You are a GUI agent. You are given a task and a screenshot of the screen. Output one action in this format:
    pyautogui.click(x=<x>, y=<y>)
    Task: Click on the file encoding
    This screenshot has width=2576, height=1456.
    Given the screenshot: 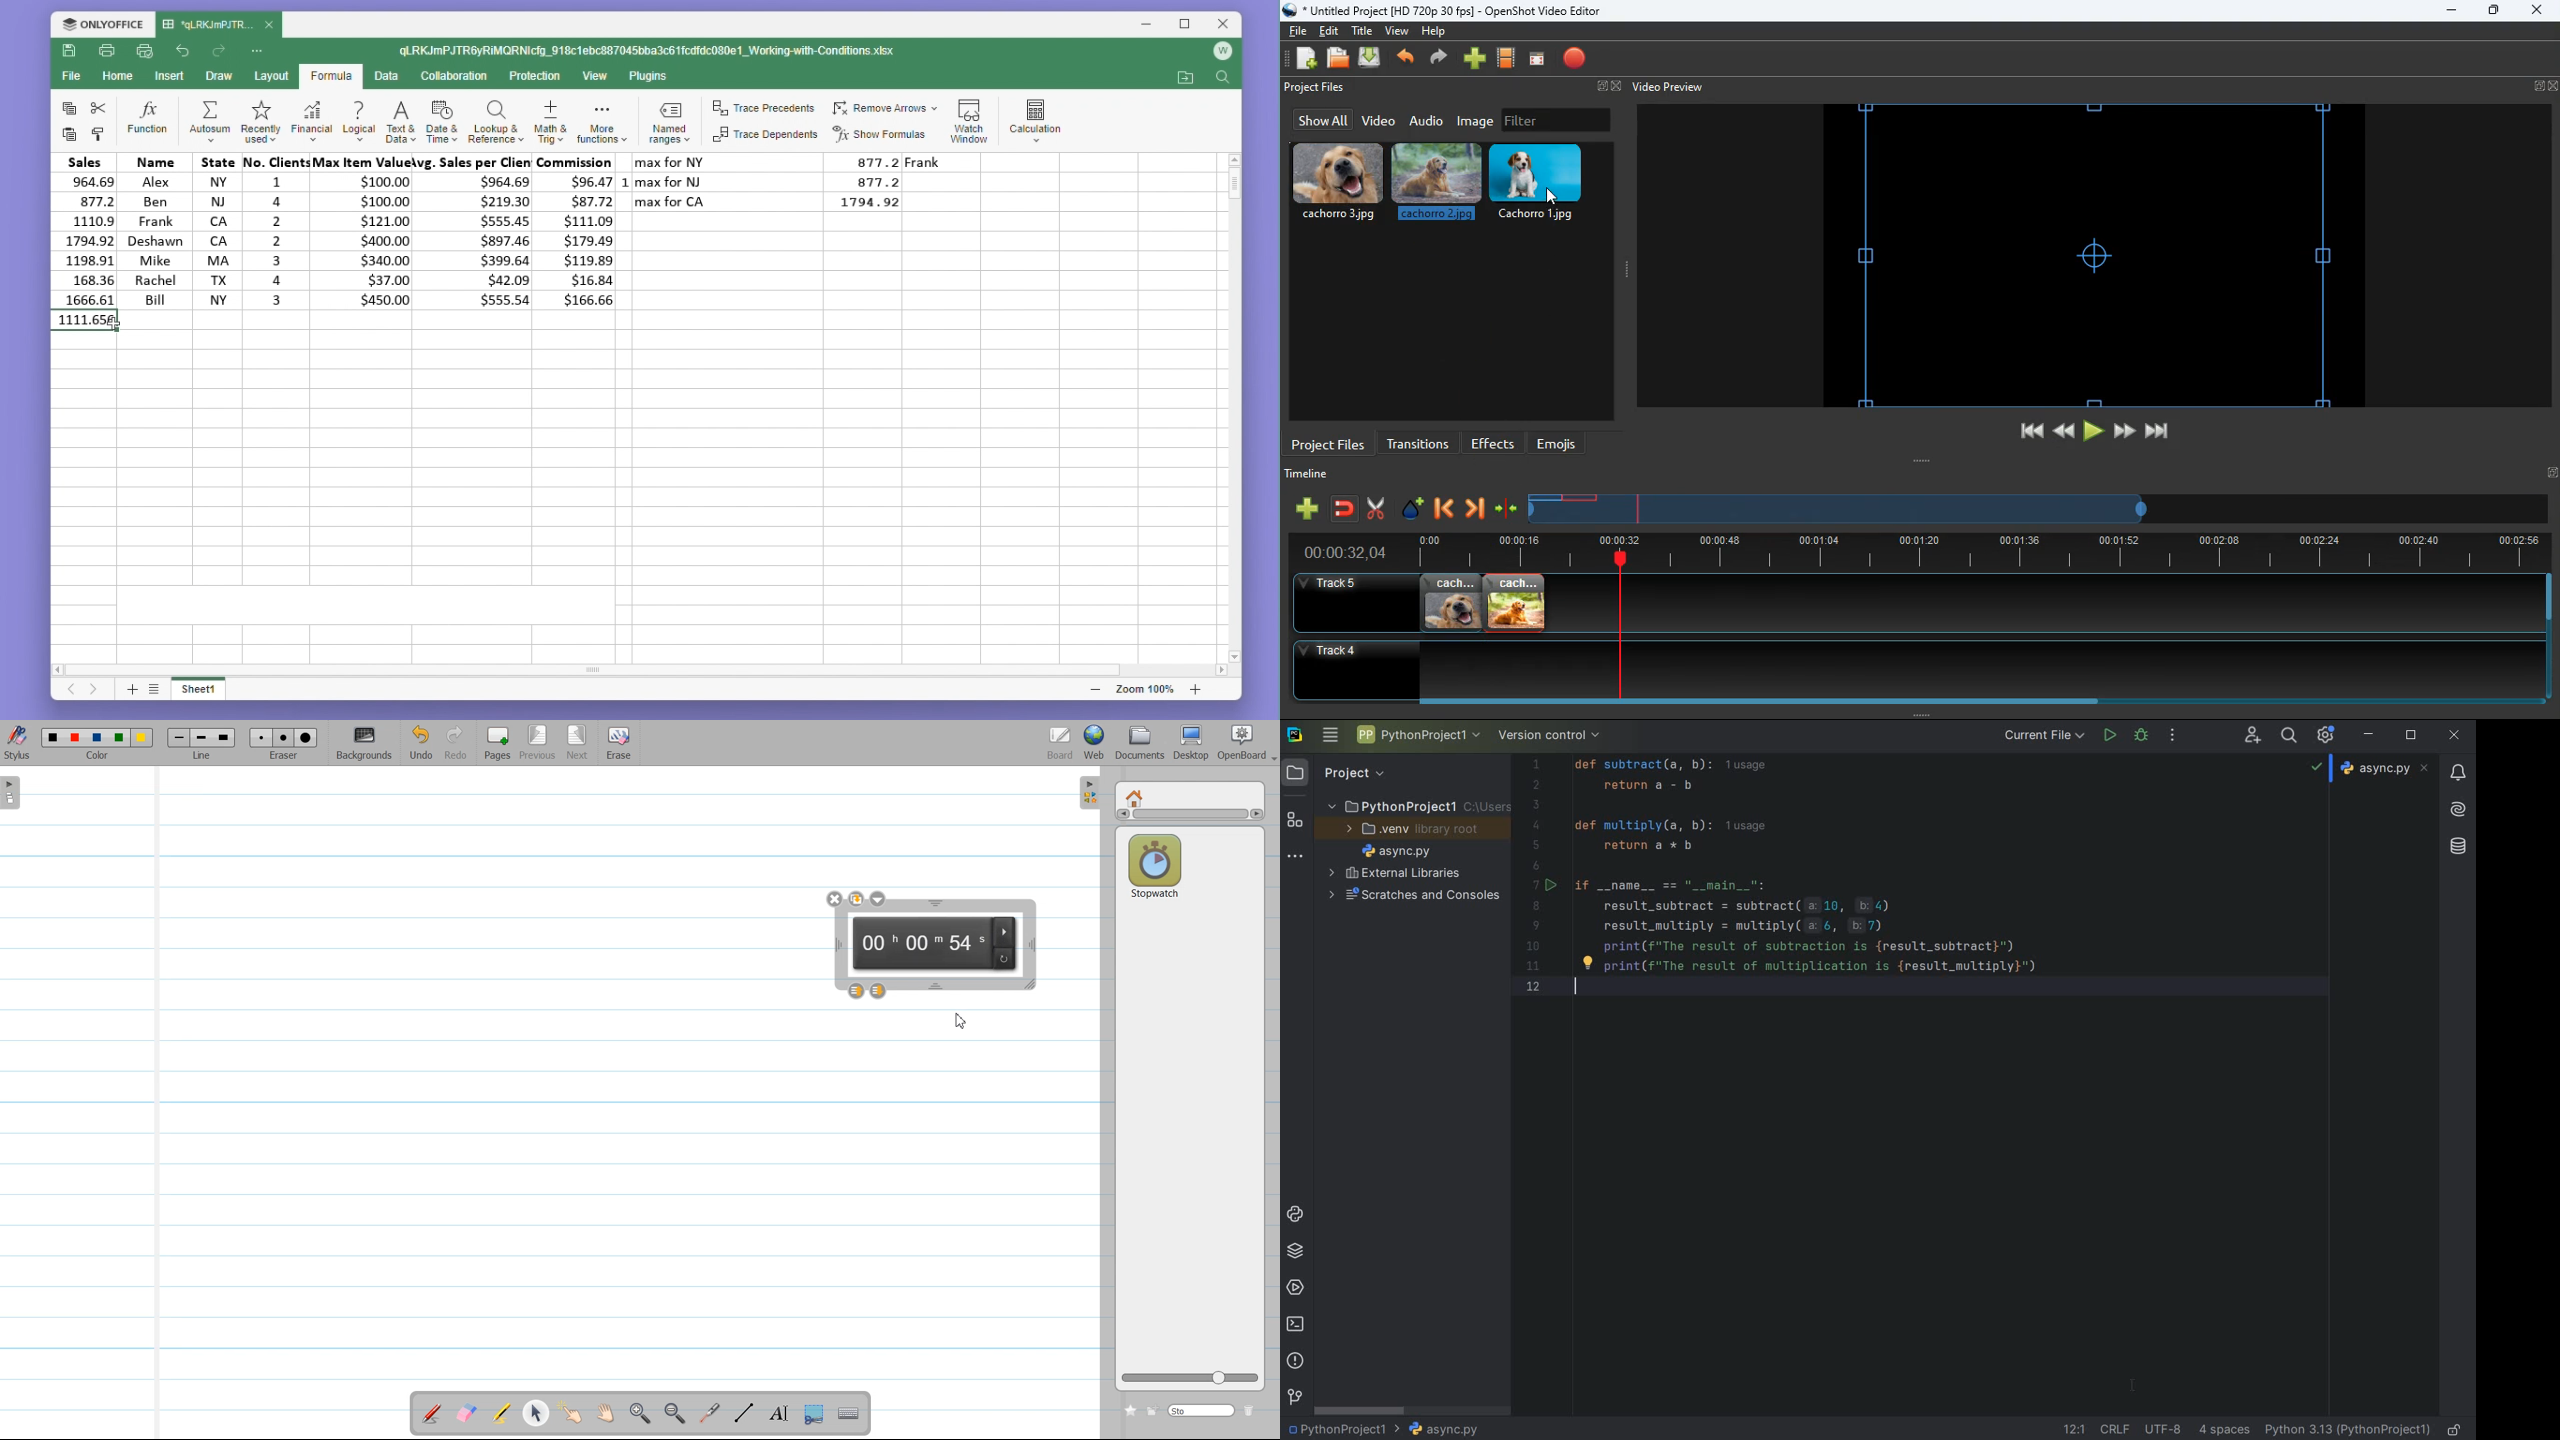 What is the action you would take?
    pyautogui.click(x=2165, y=1428)
    